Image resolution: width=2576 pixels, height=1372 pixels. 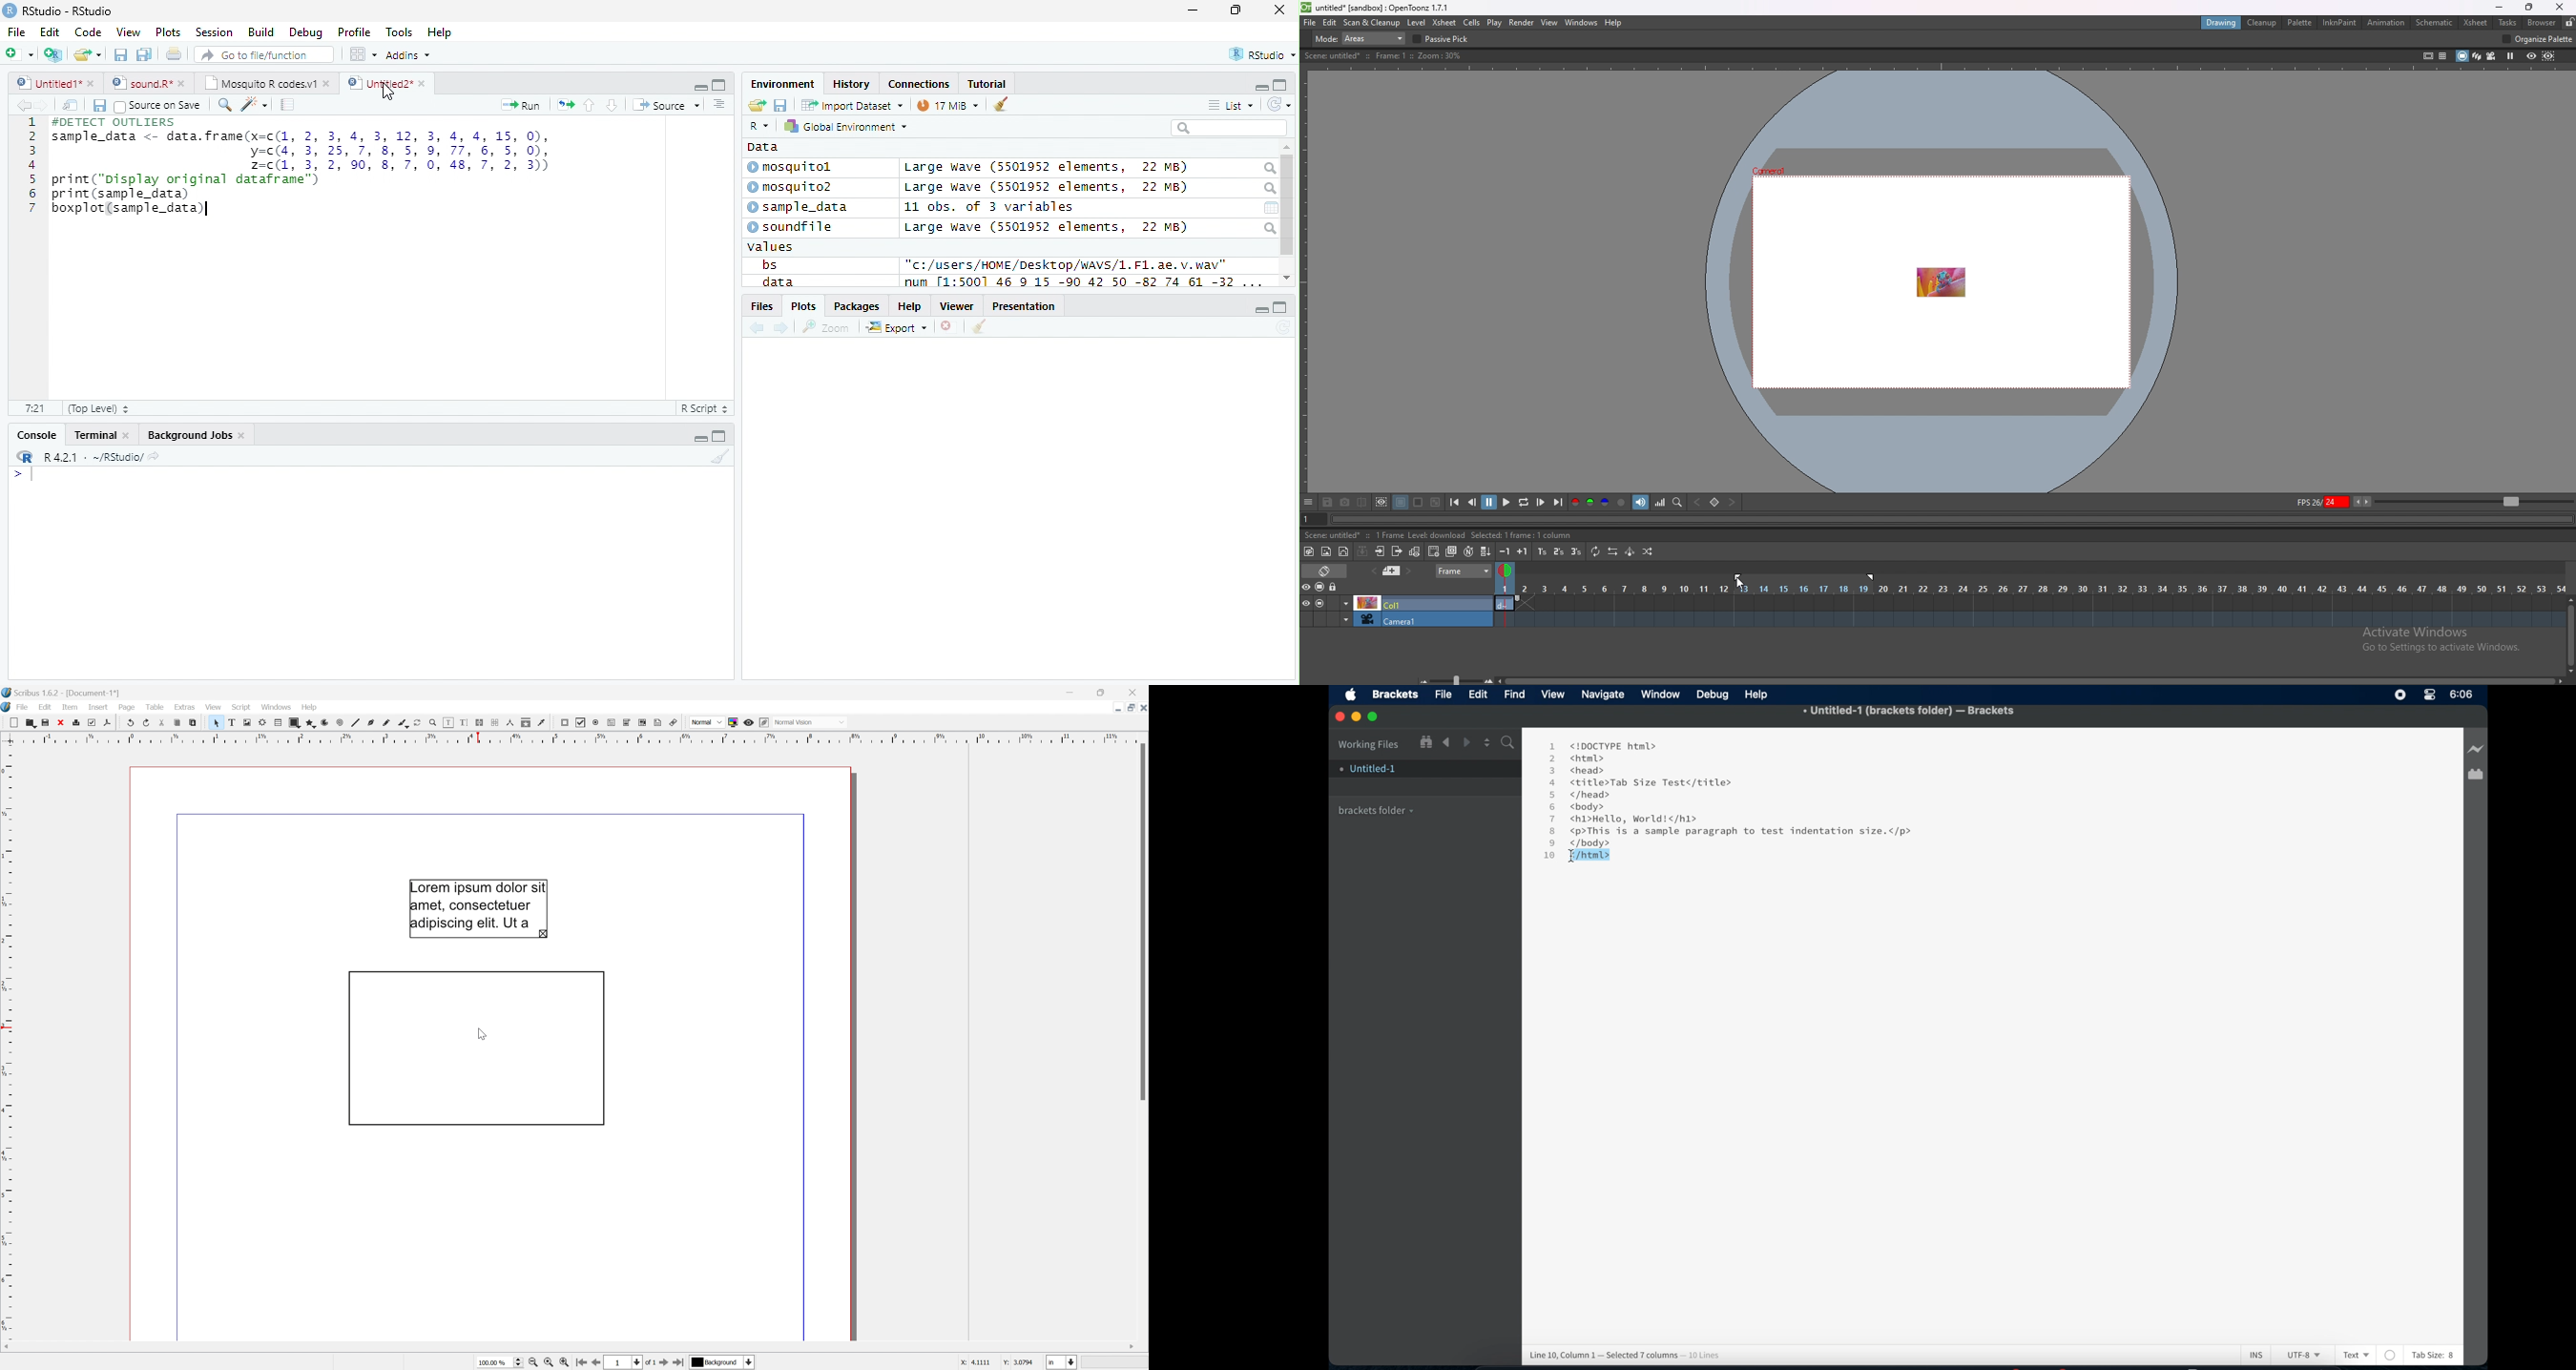 I want to click on Close, so click(x=1340, y=717).